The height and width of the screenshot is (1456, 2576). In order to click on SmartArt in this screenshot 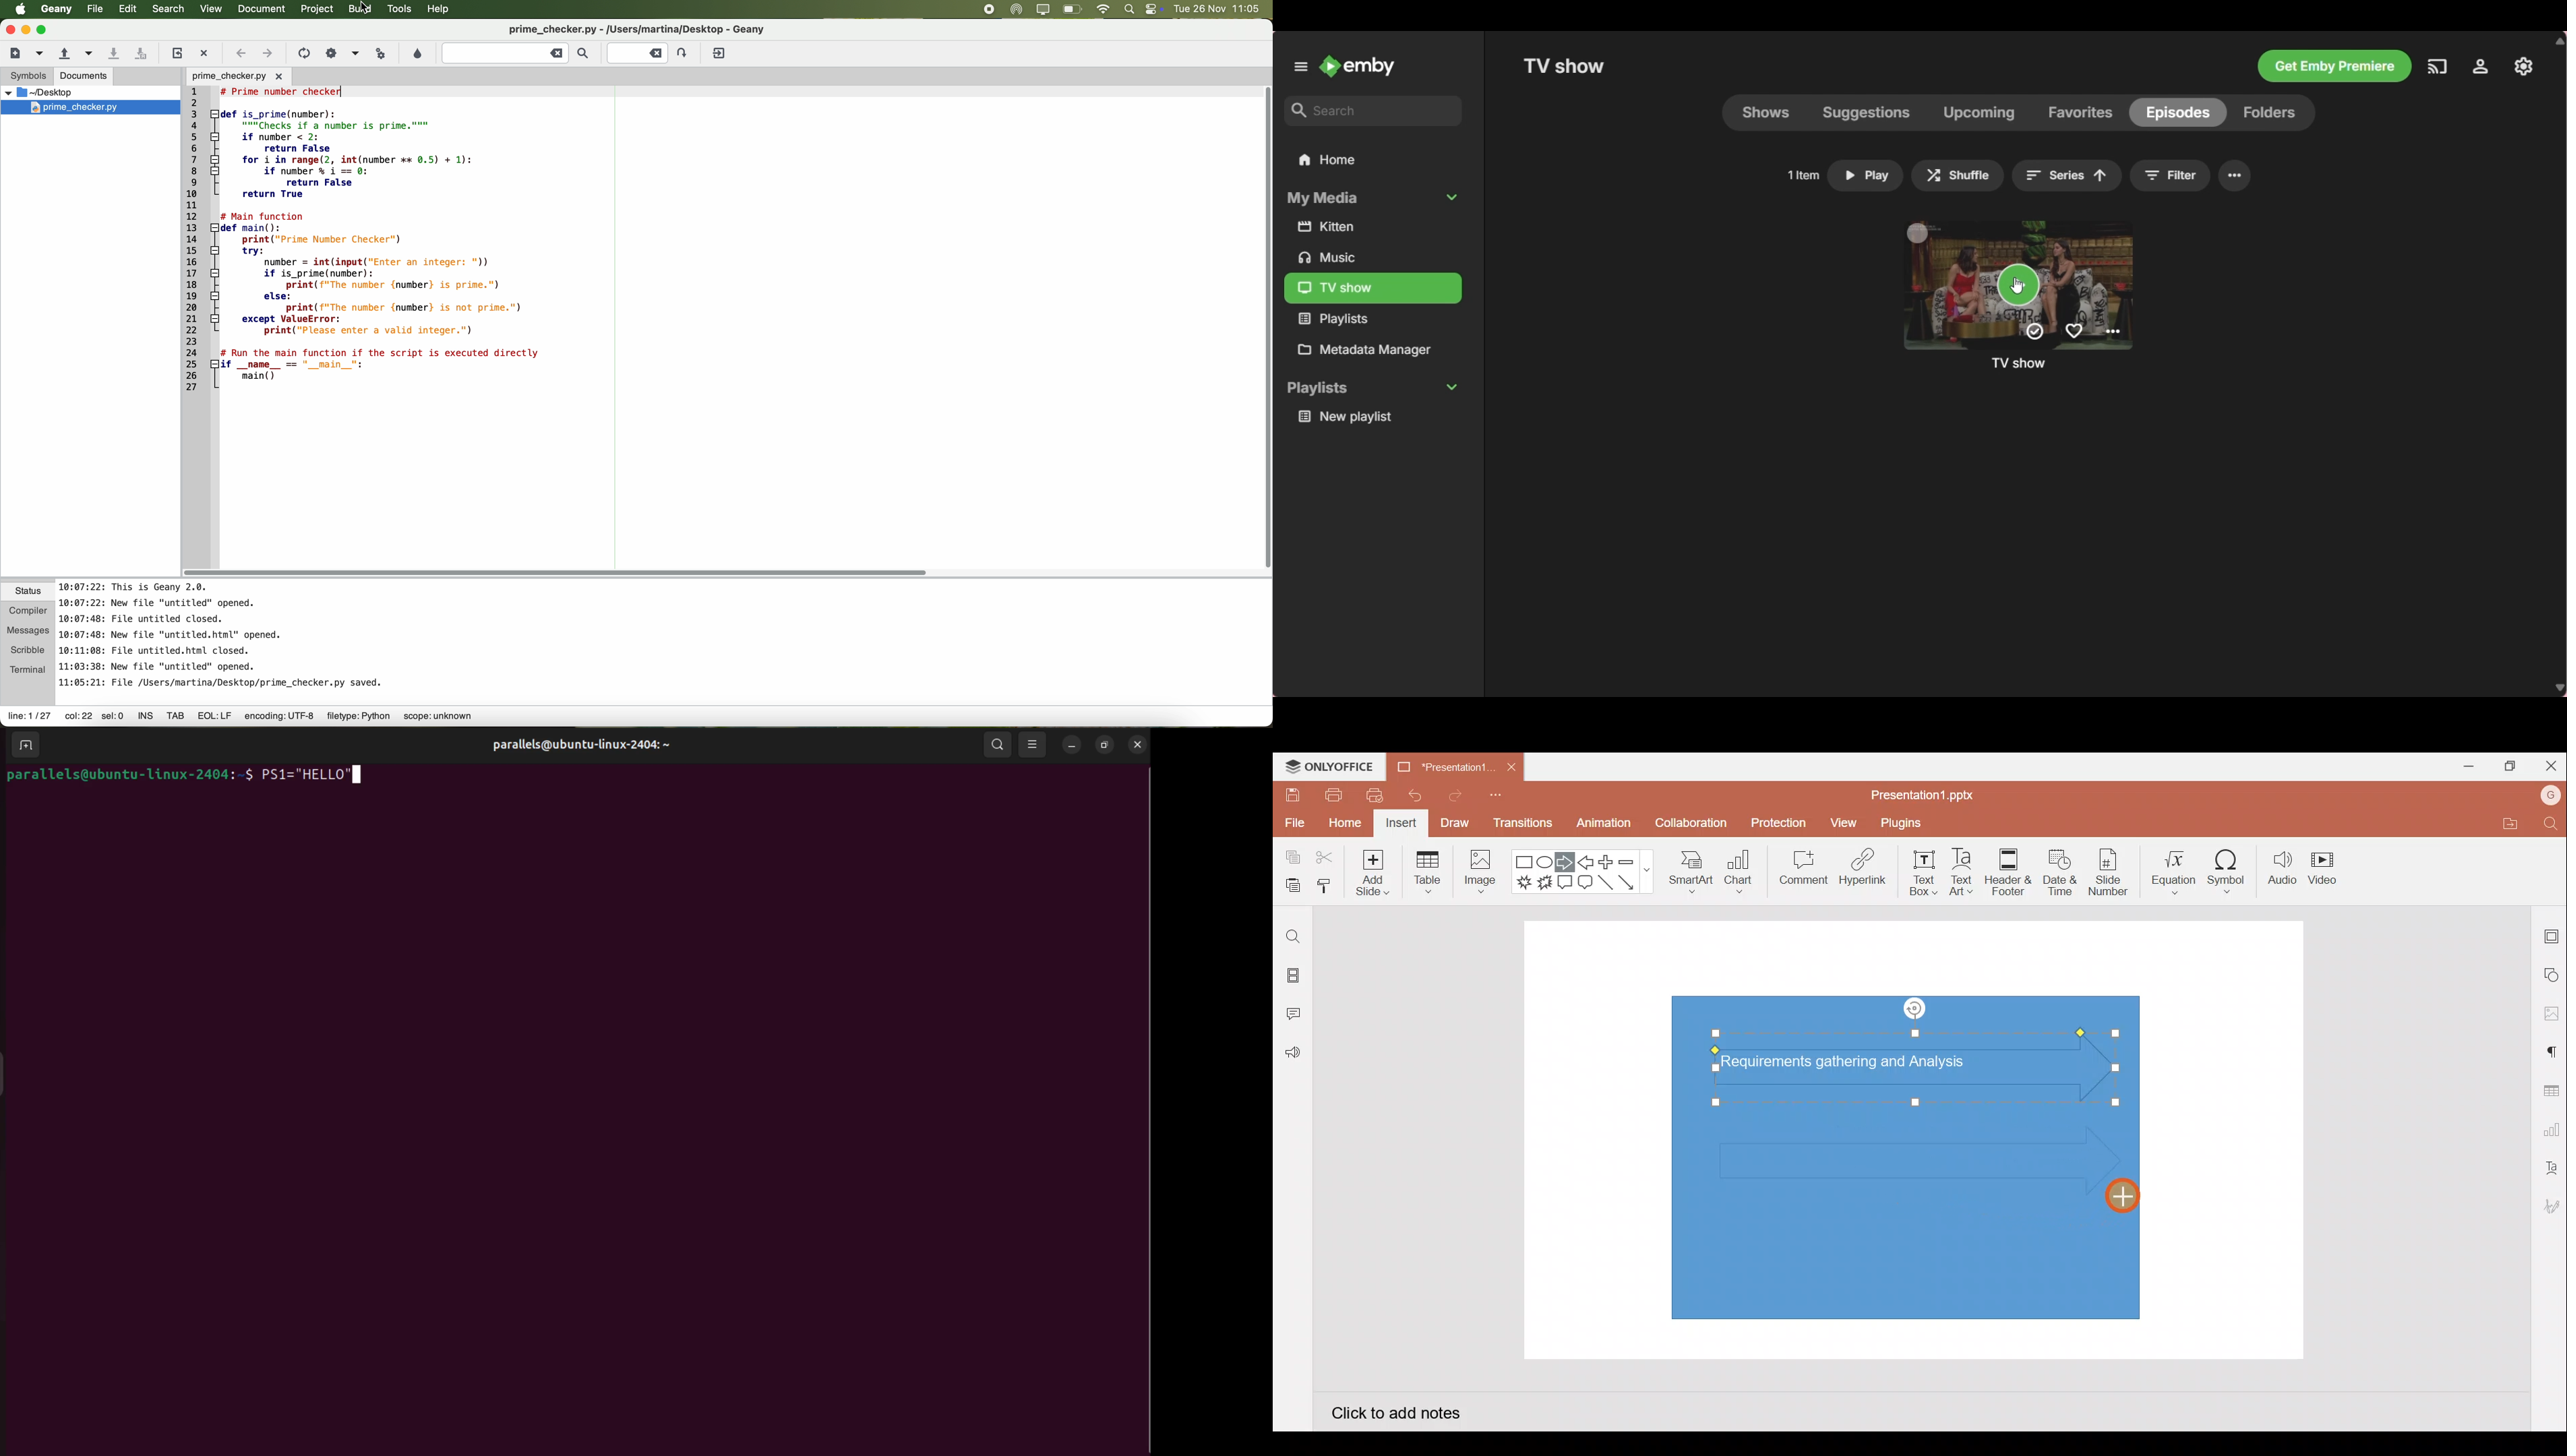, I will do `click(1690, 870)`.